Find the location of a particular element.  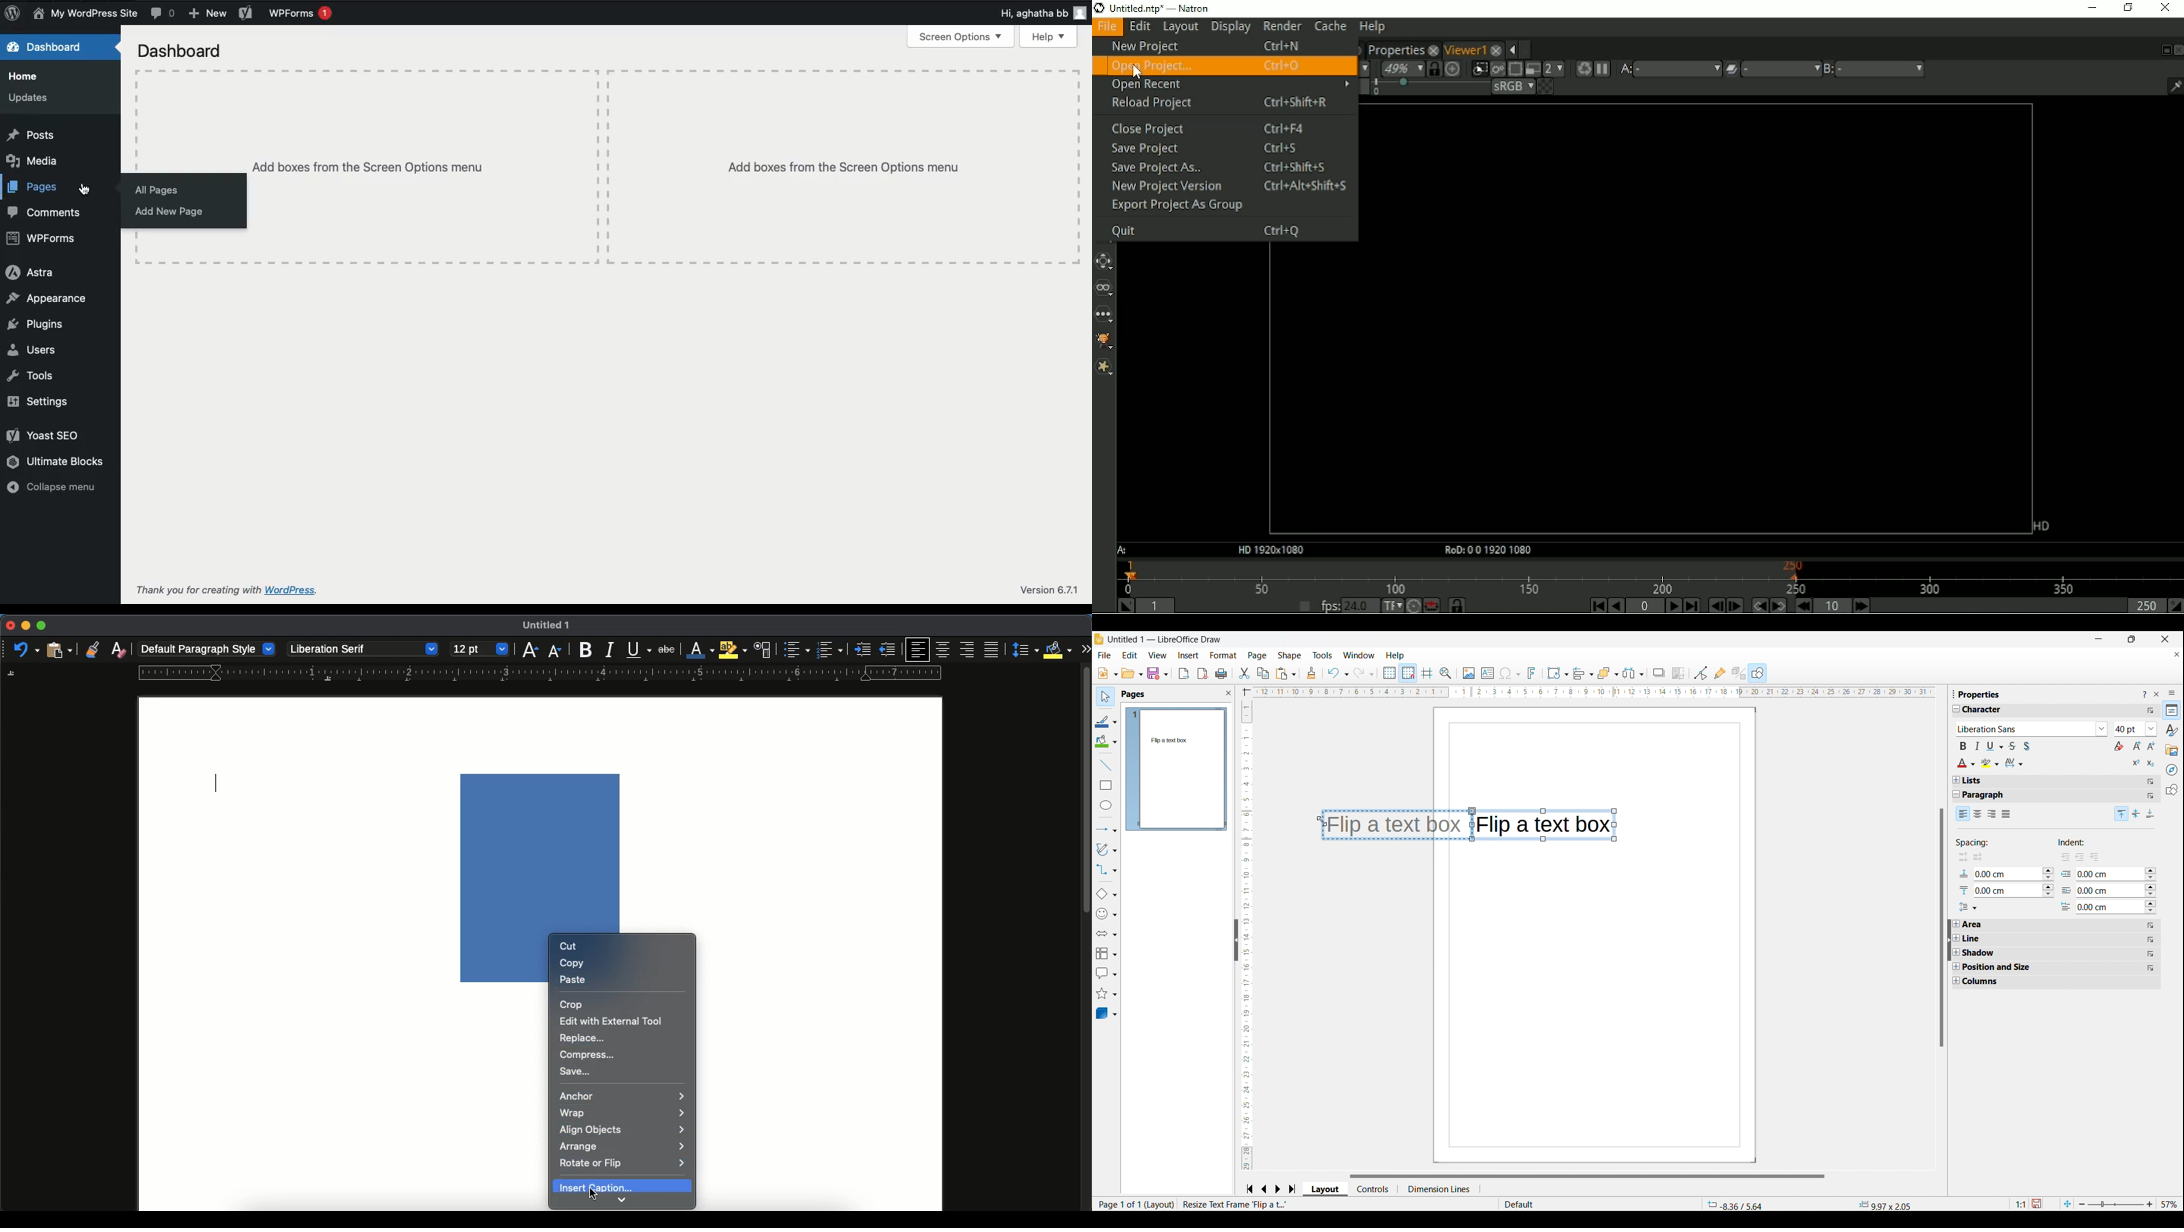

3D object options  is located at coordinates (1107, 1013).